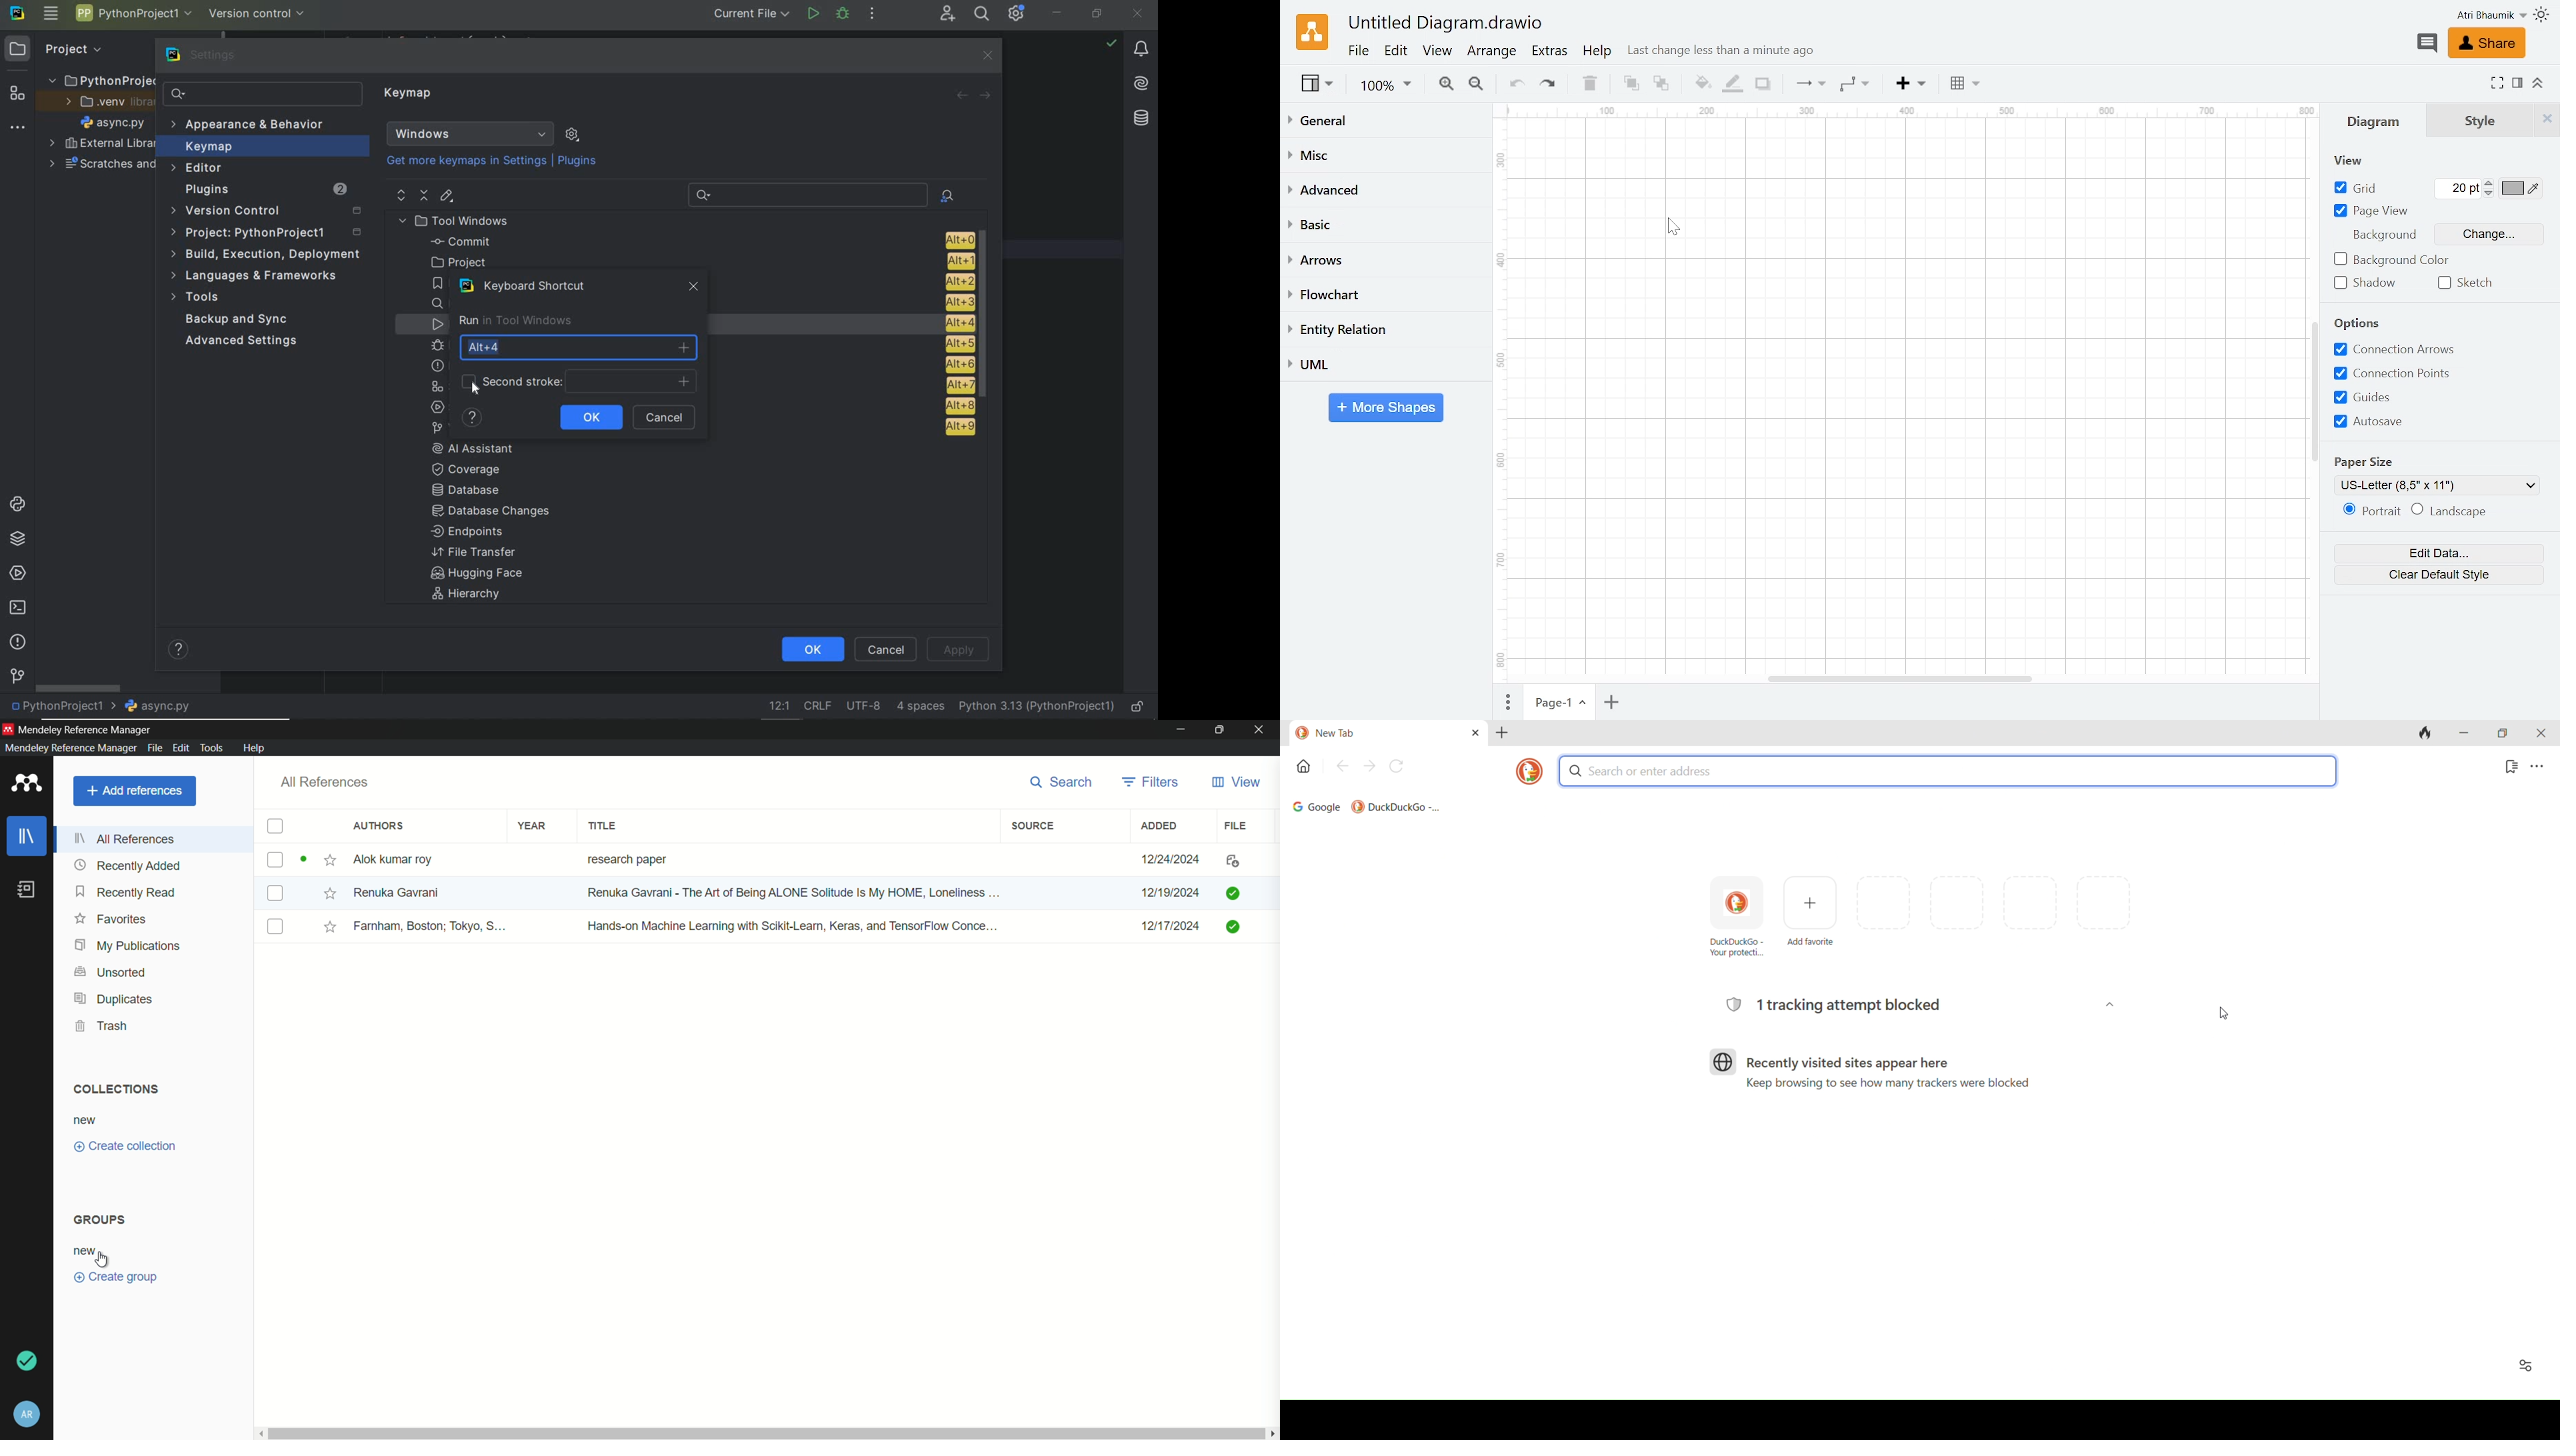  Describe the element at coordinates (101, 1220) in the screenshot. I see `groups` at that location.